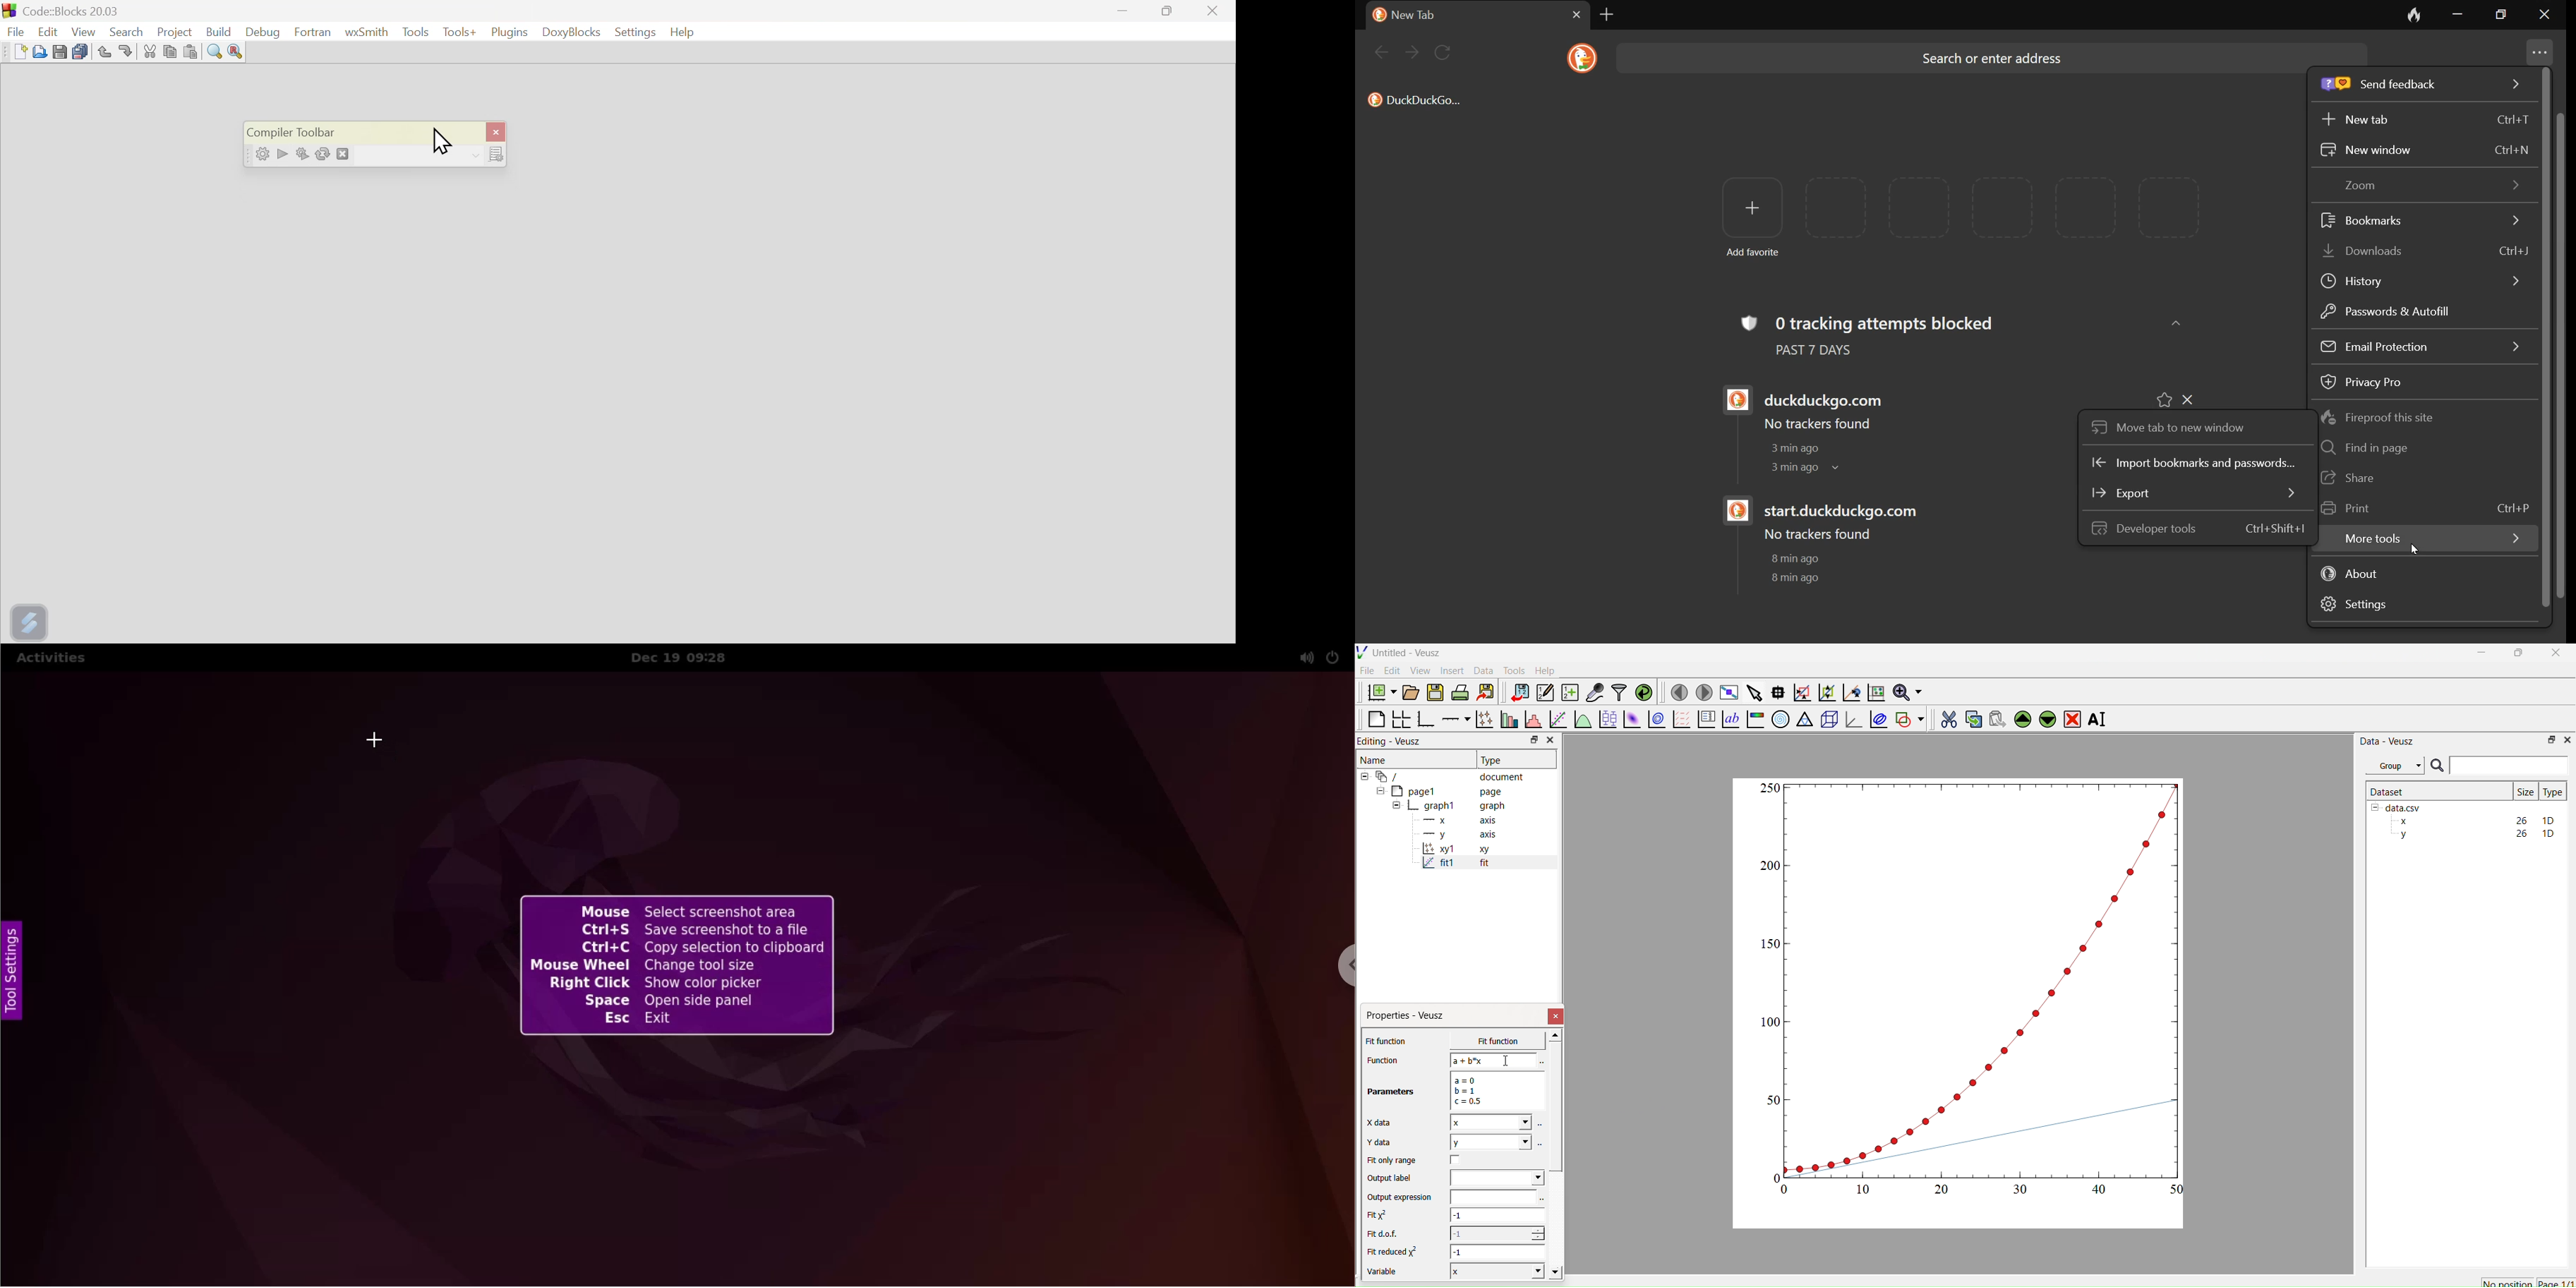 This screenshot has height=1288, width=2576. I want to click on Polar Graph, so click(1781, 719).